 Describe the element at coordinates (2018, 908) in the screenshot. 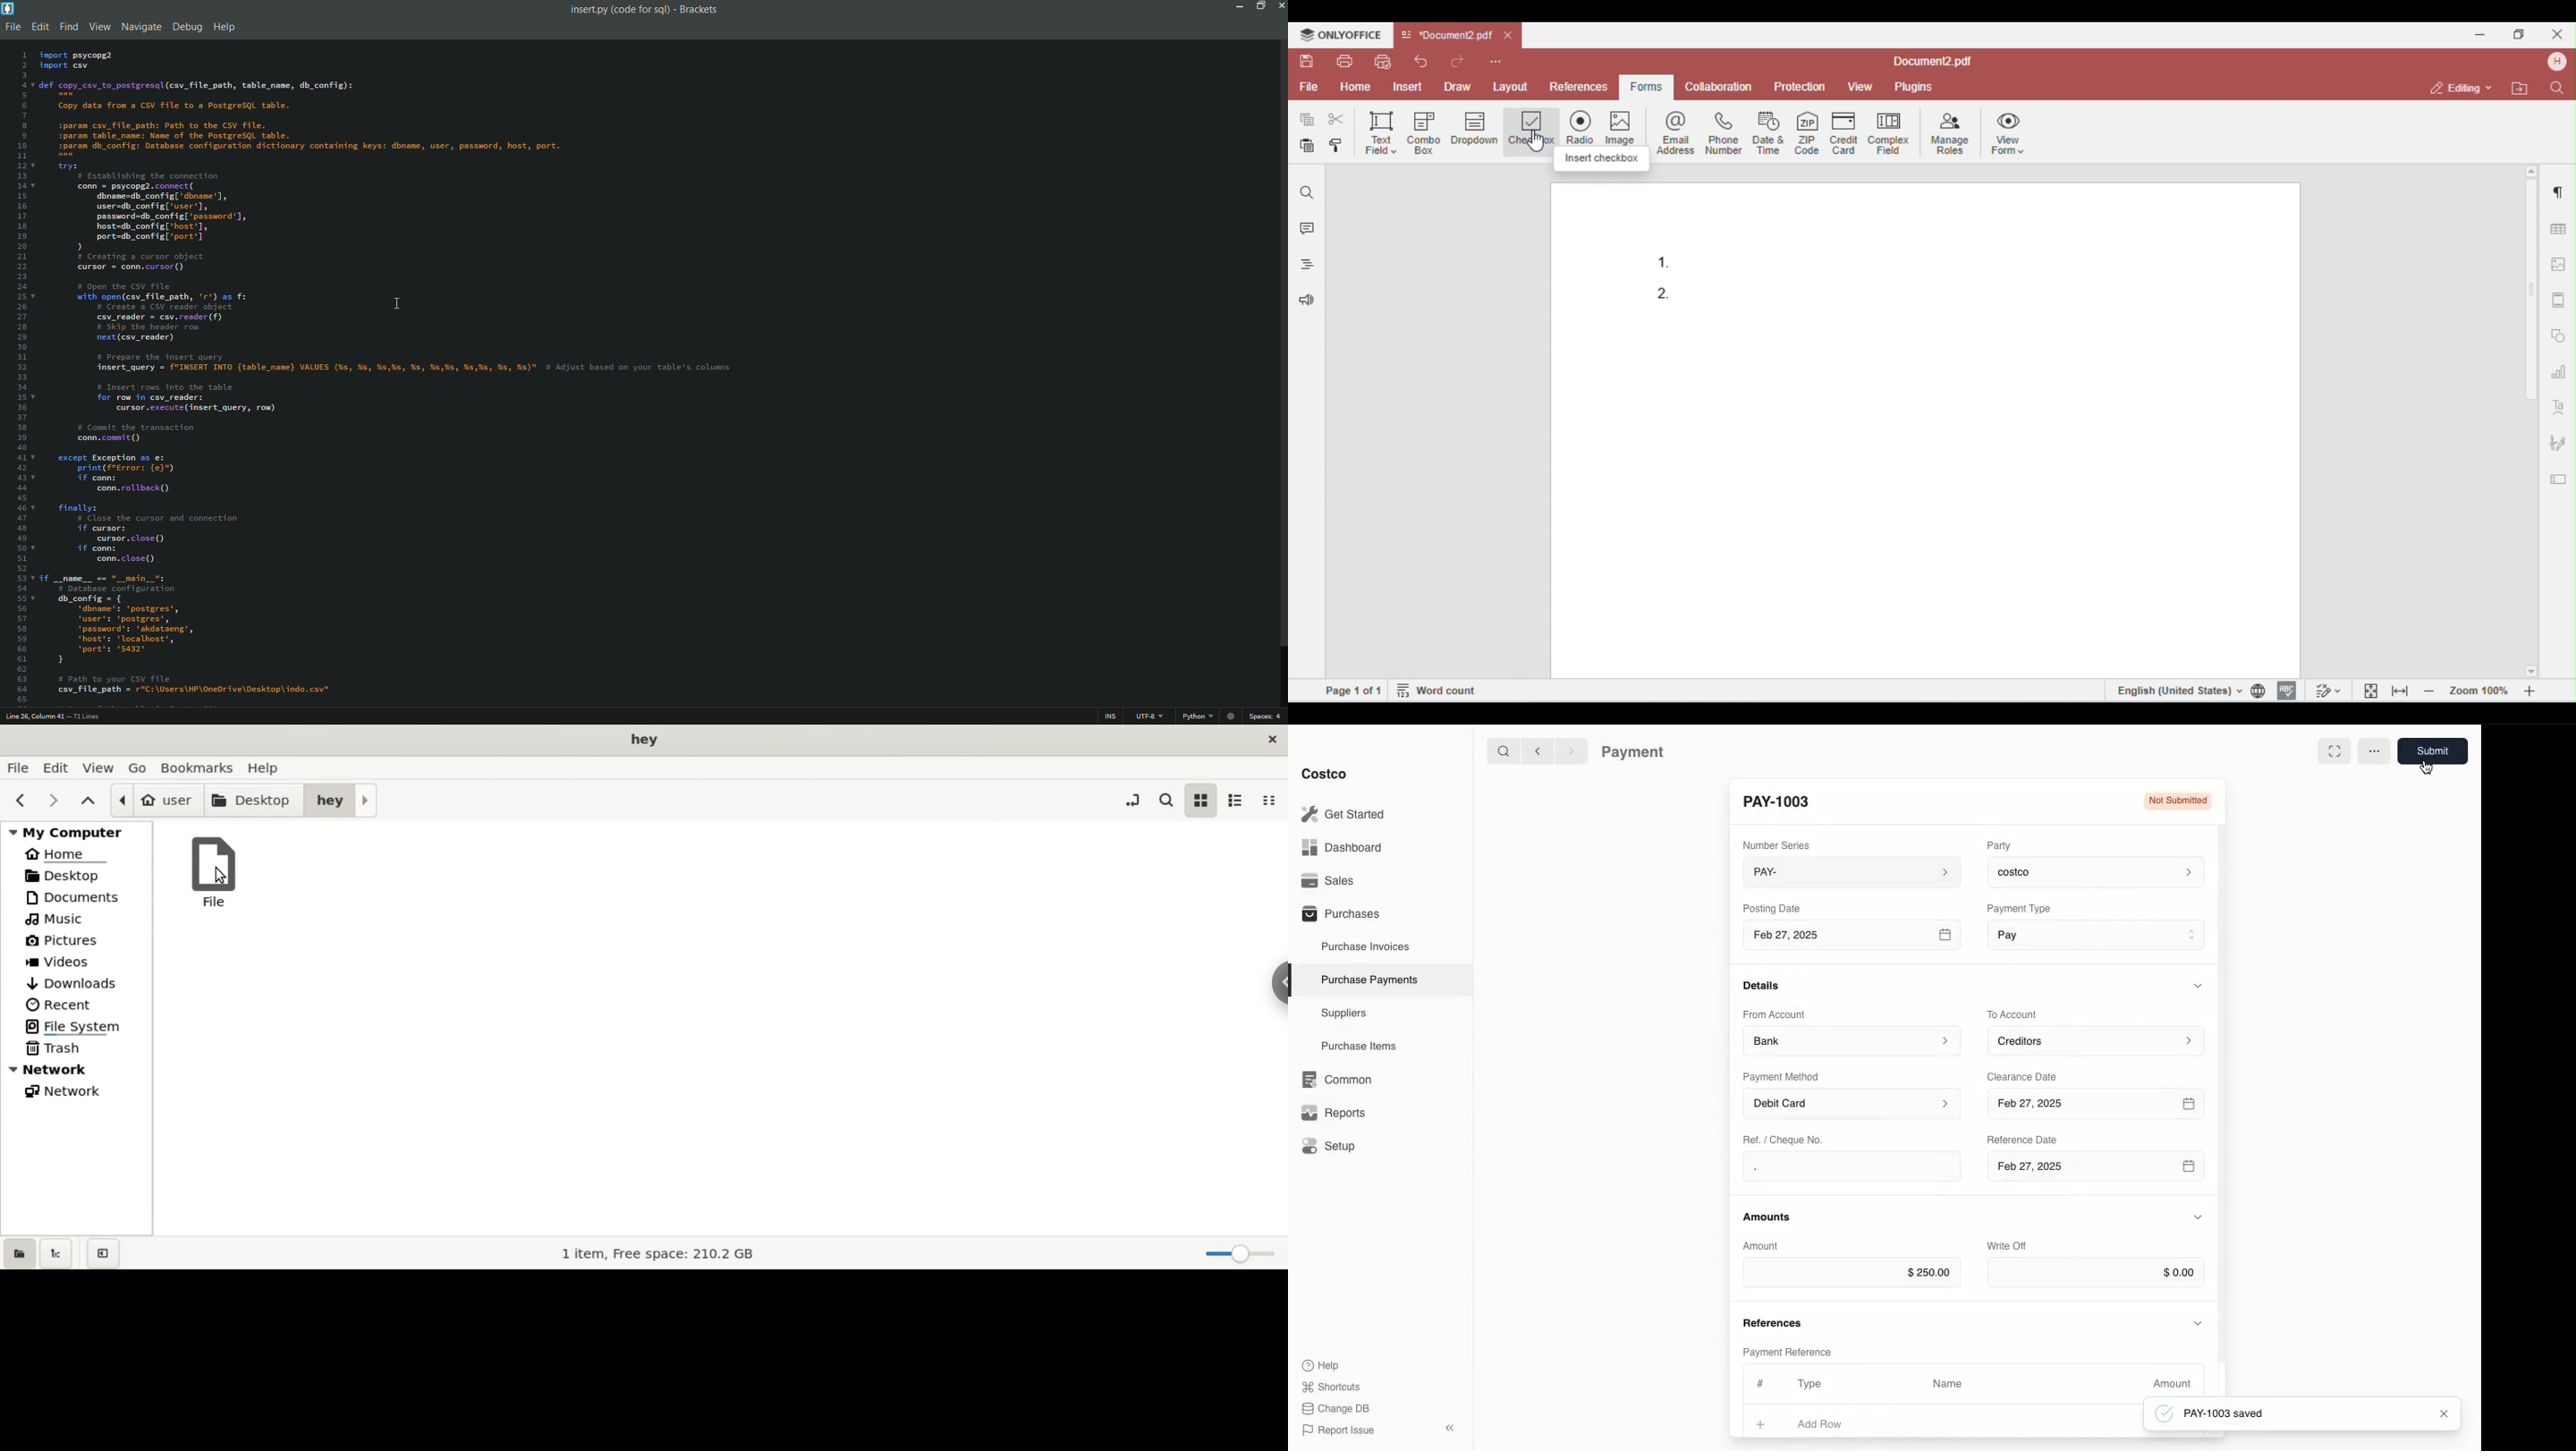

I see `‘Payment Type` at that location.